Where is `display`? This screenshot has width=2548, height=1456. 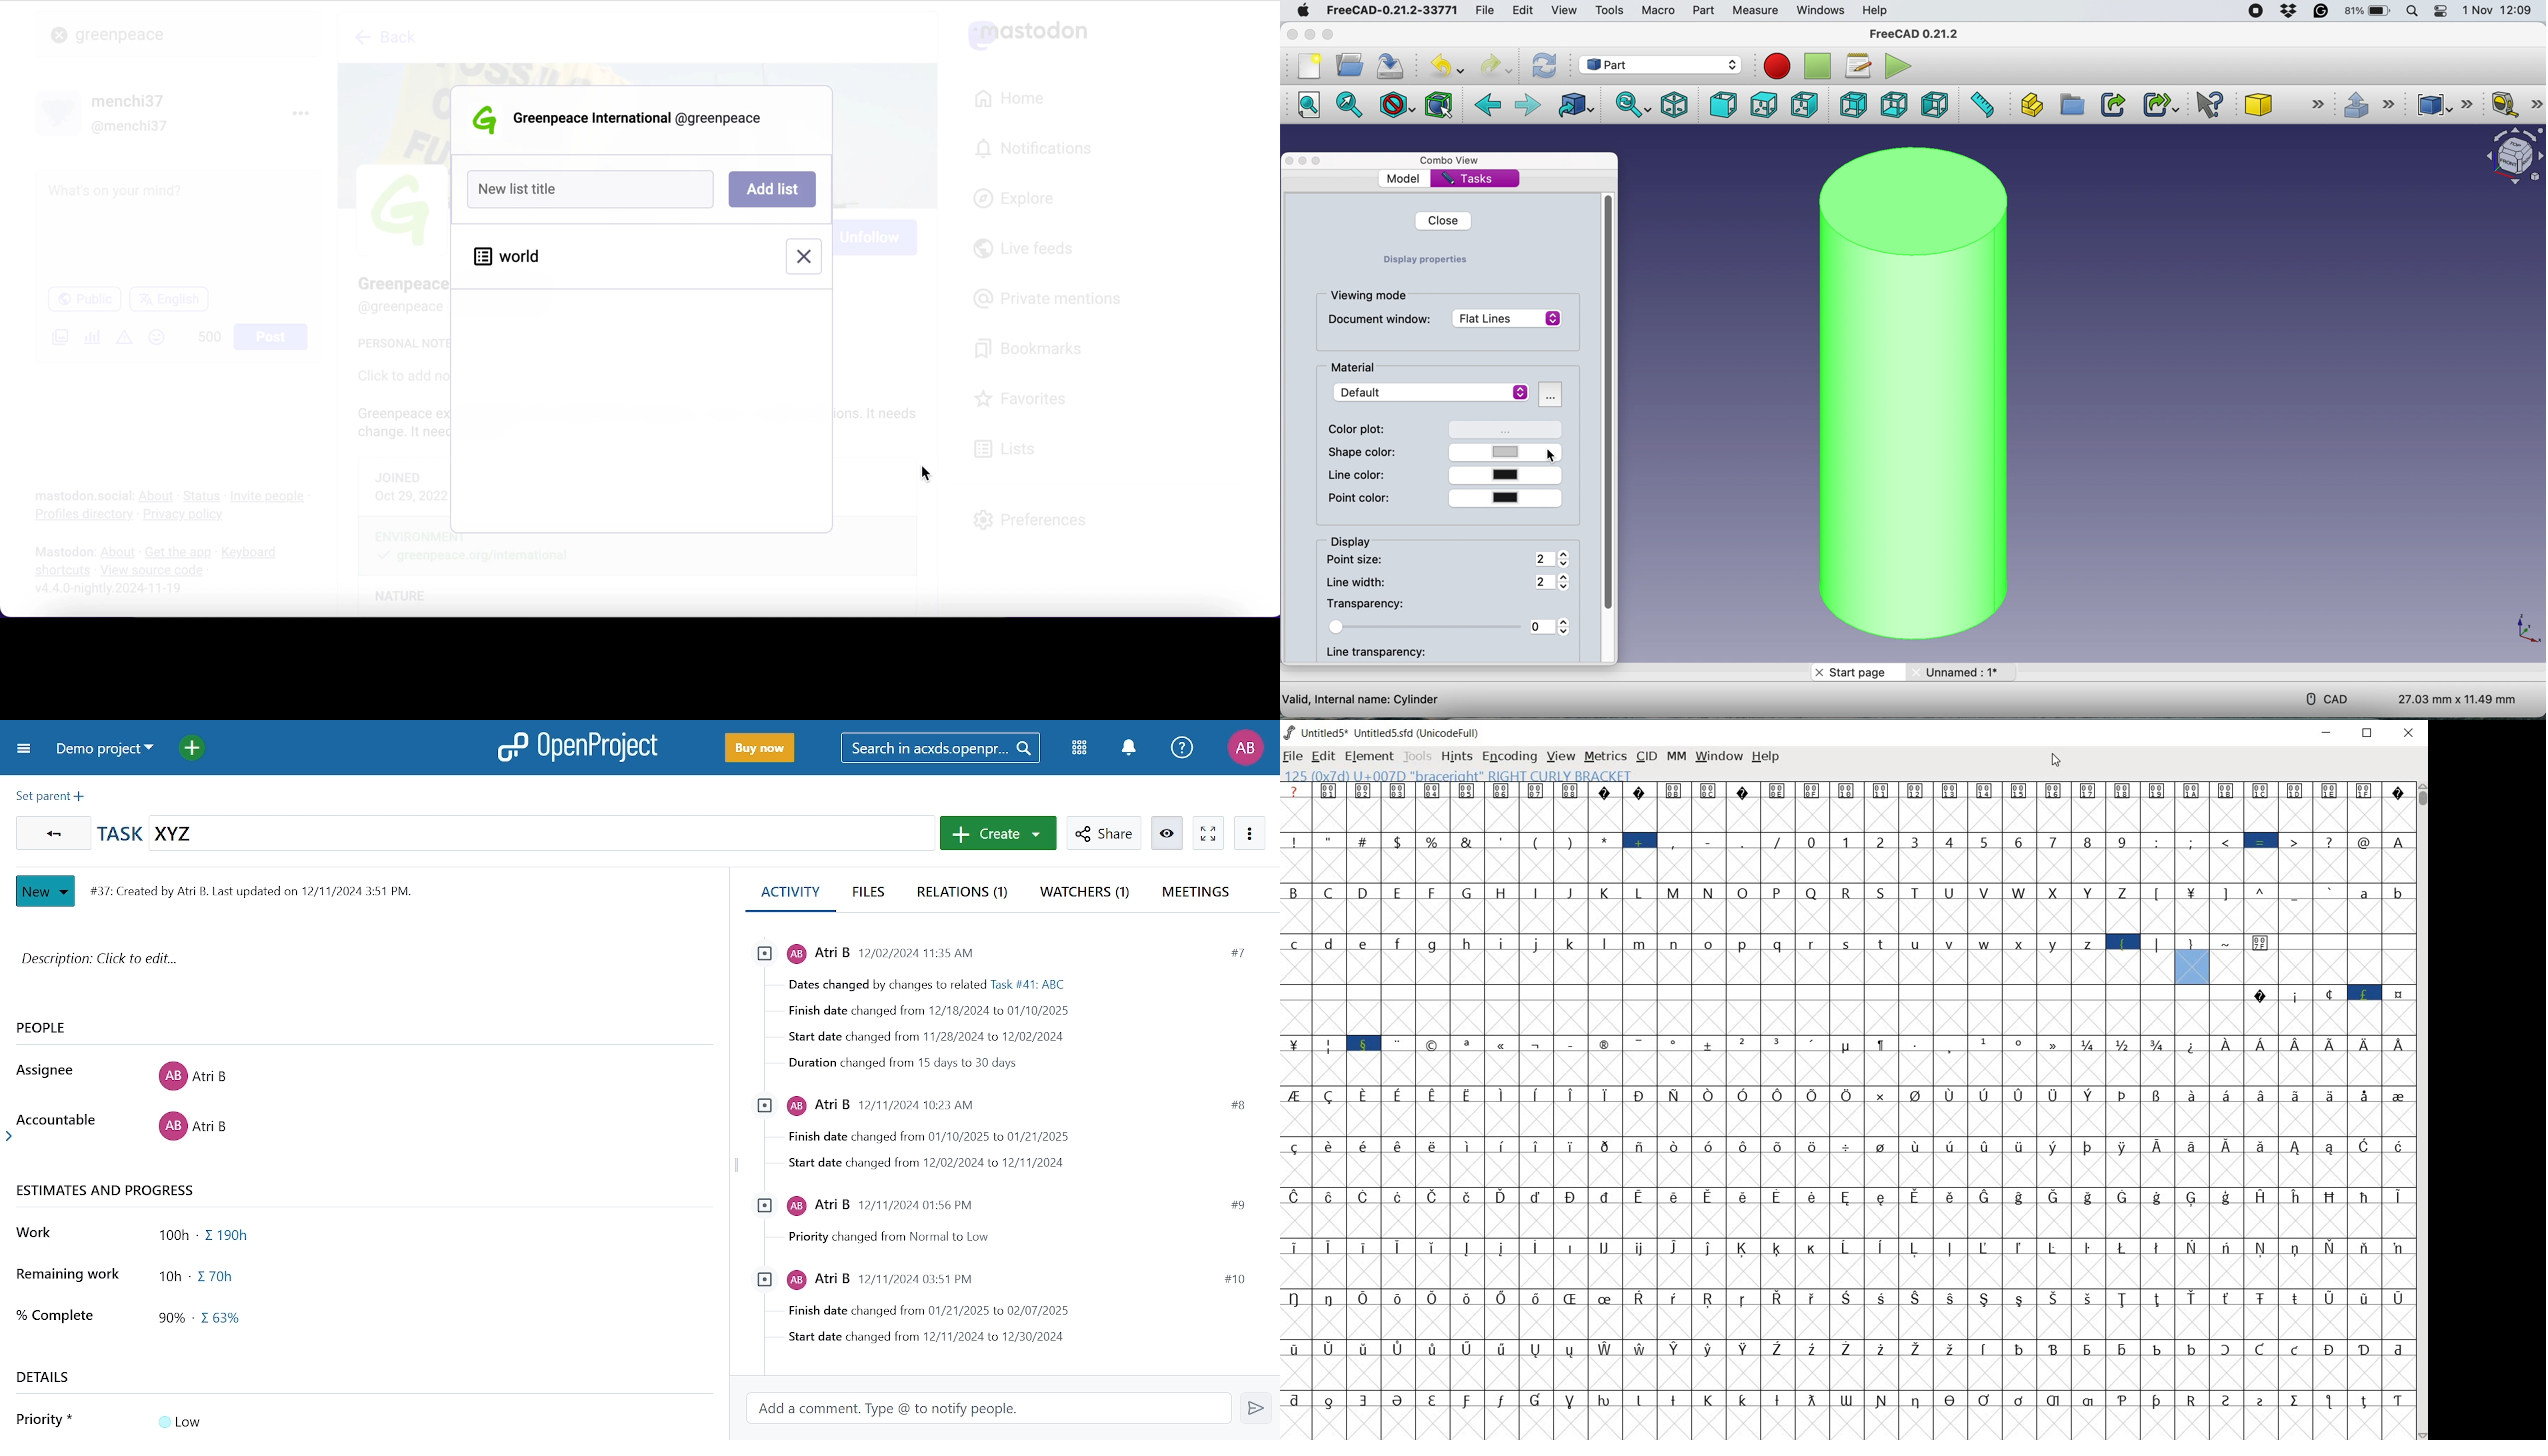 display is located at coordinates (1352, 541).